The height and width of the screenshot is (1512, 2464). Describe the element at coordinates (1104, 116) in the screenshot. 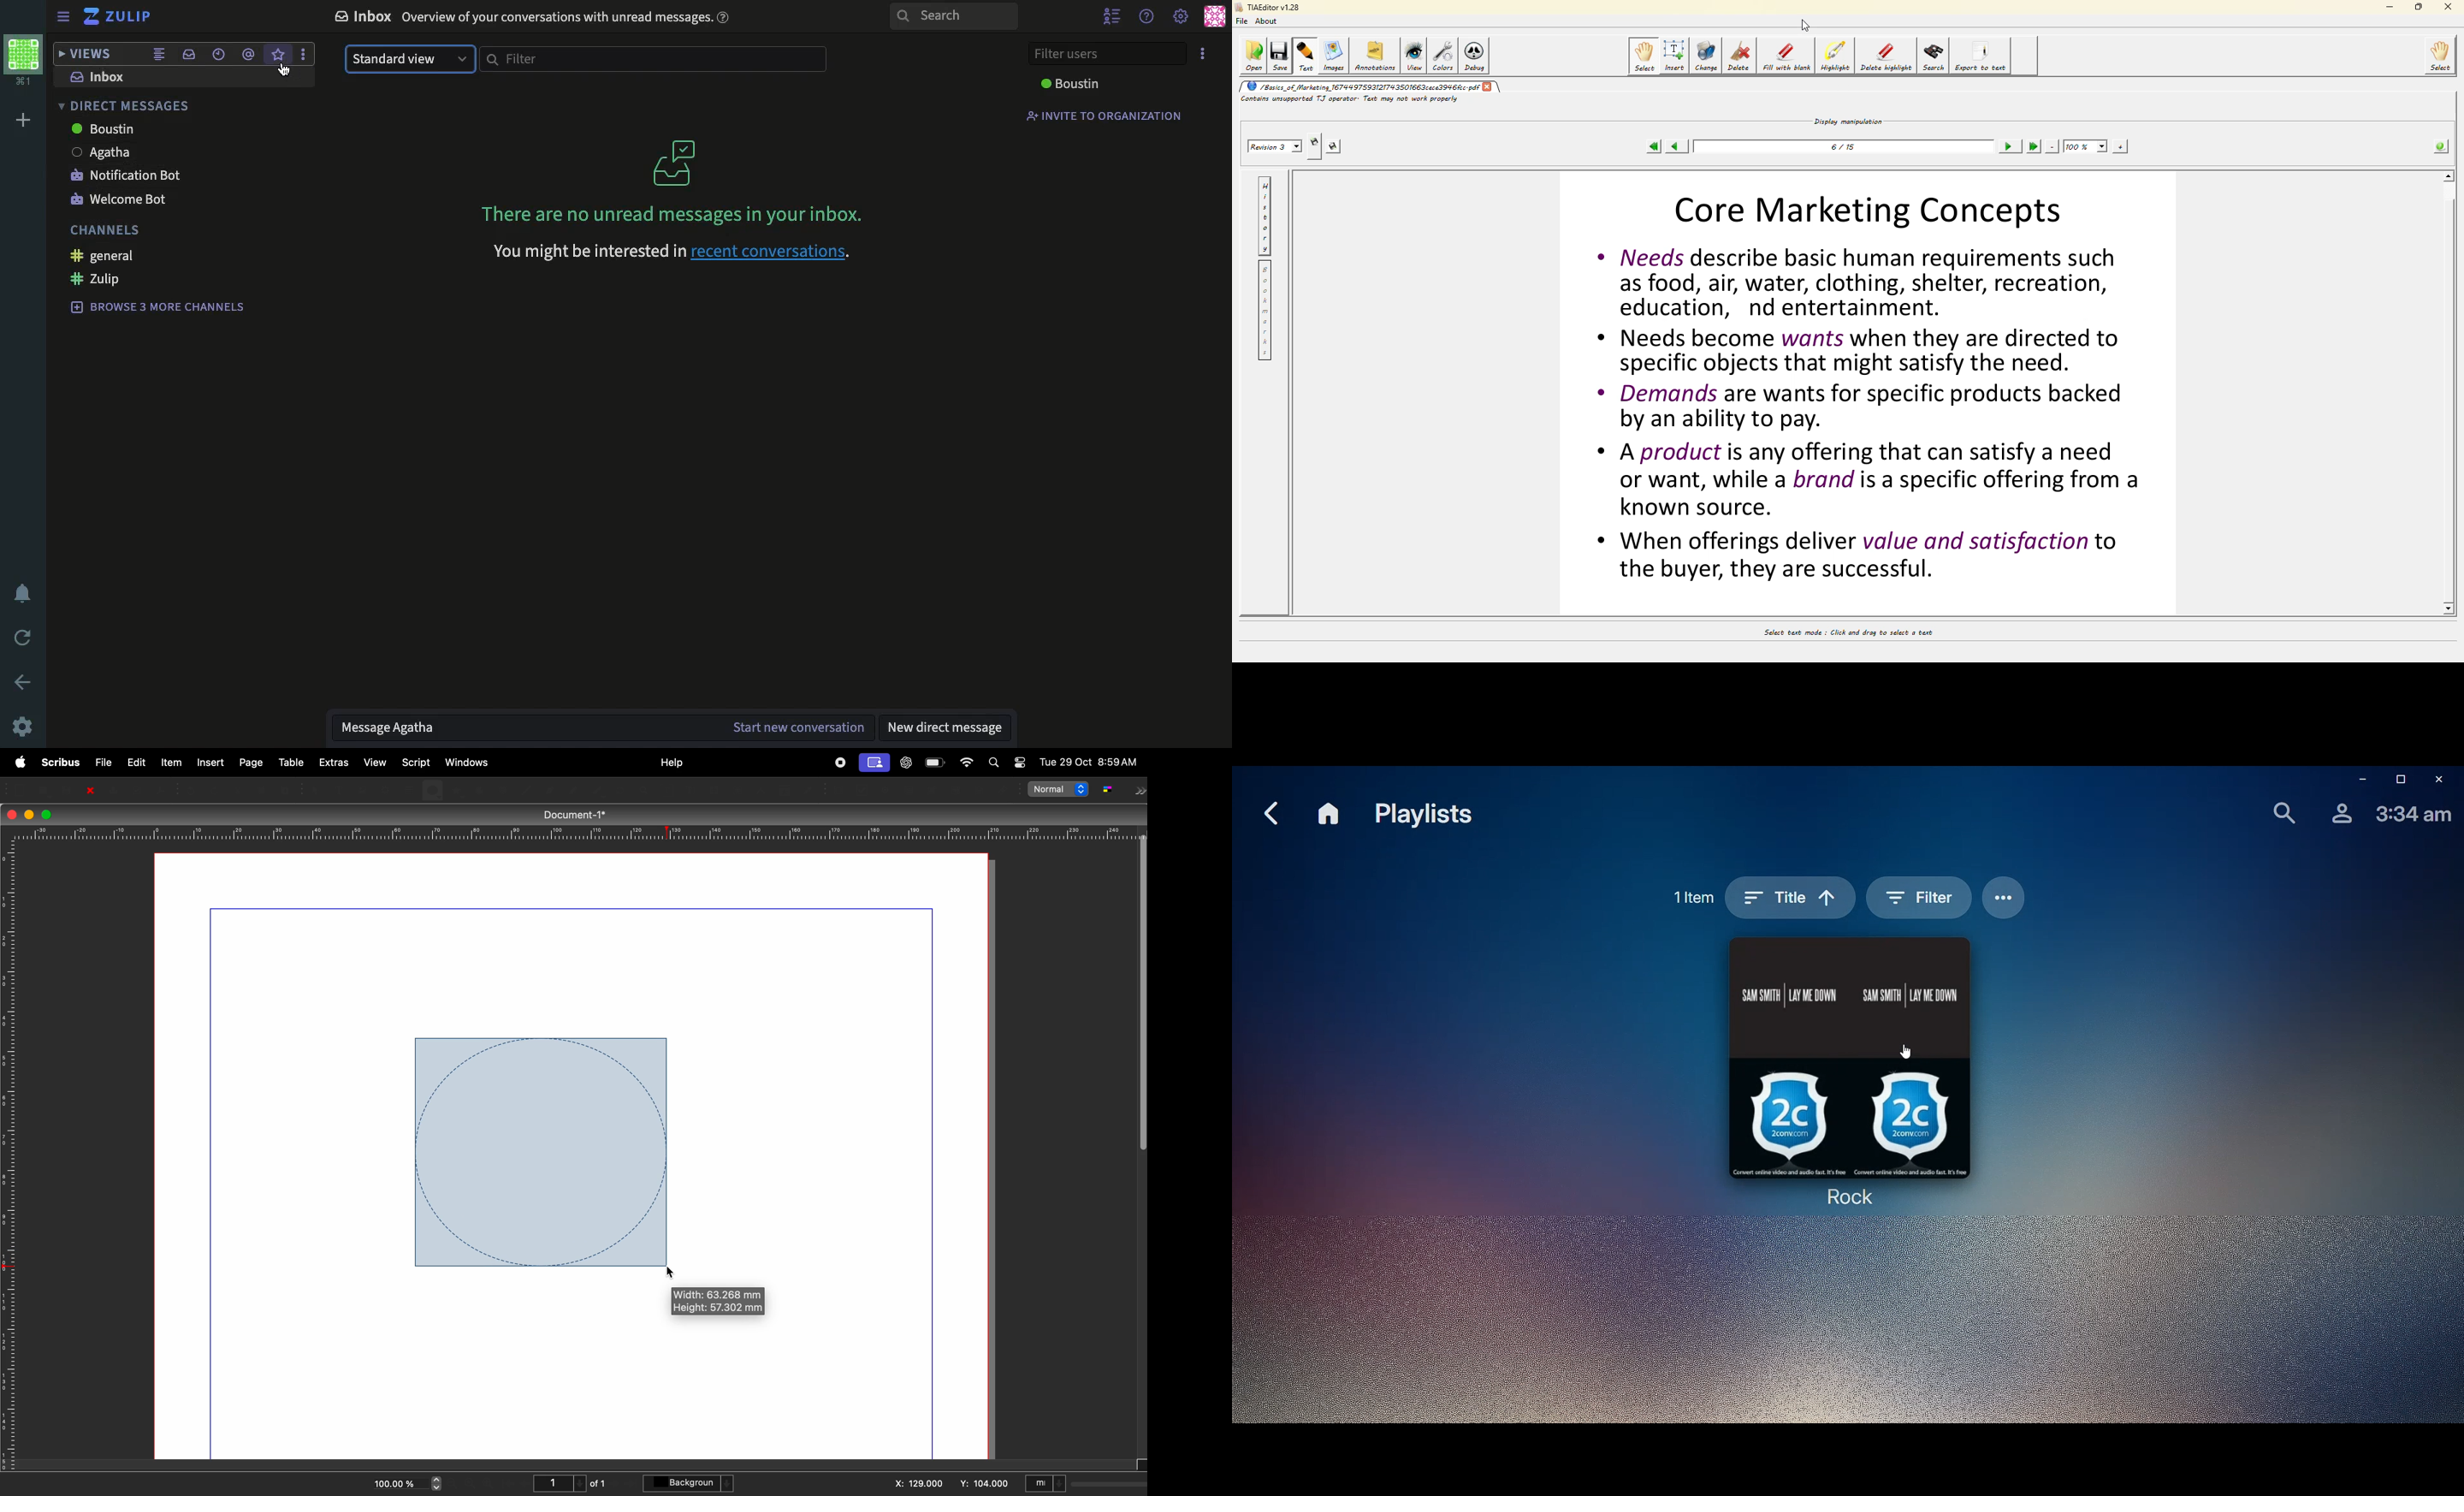

I see `invite to organization` at that location.